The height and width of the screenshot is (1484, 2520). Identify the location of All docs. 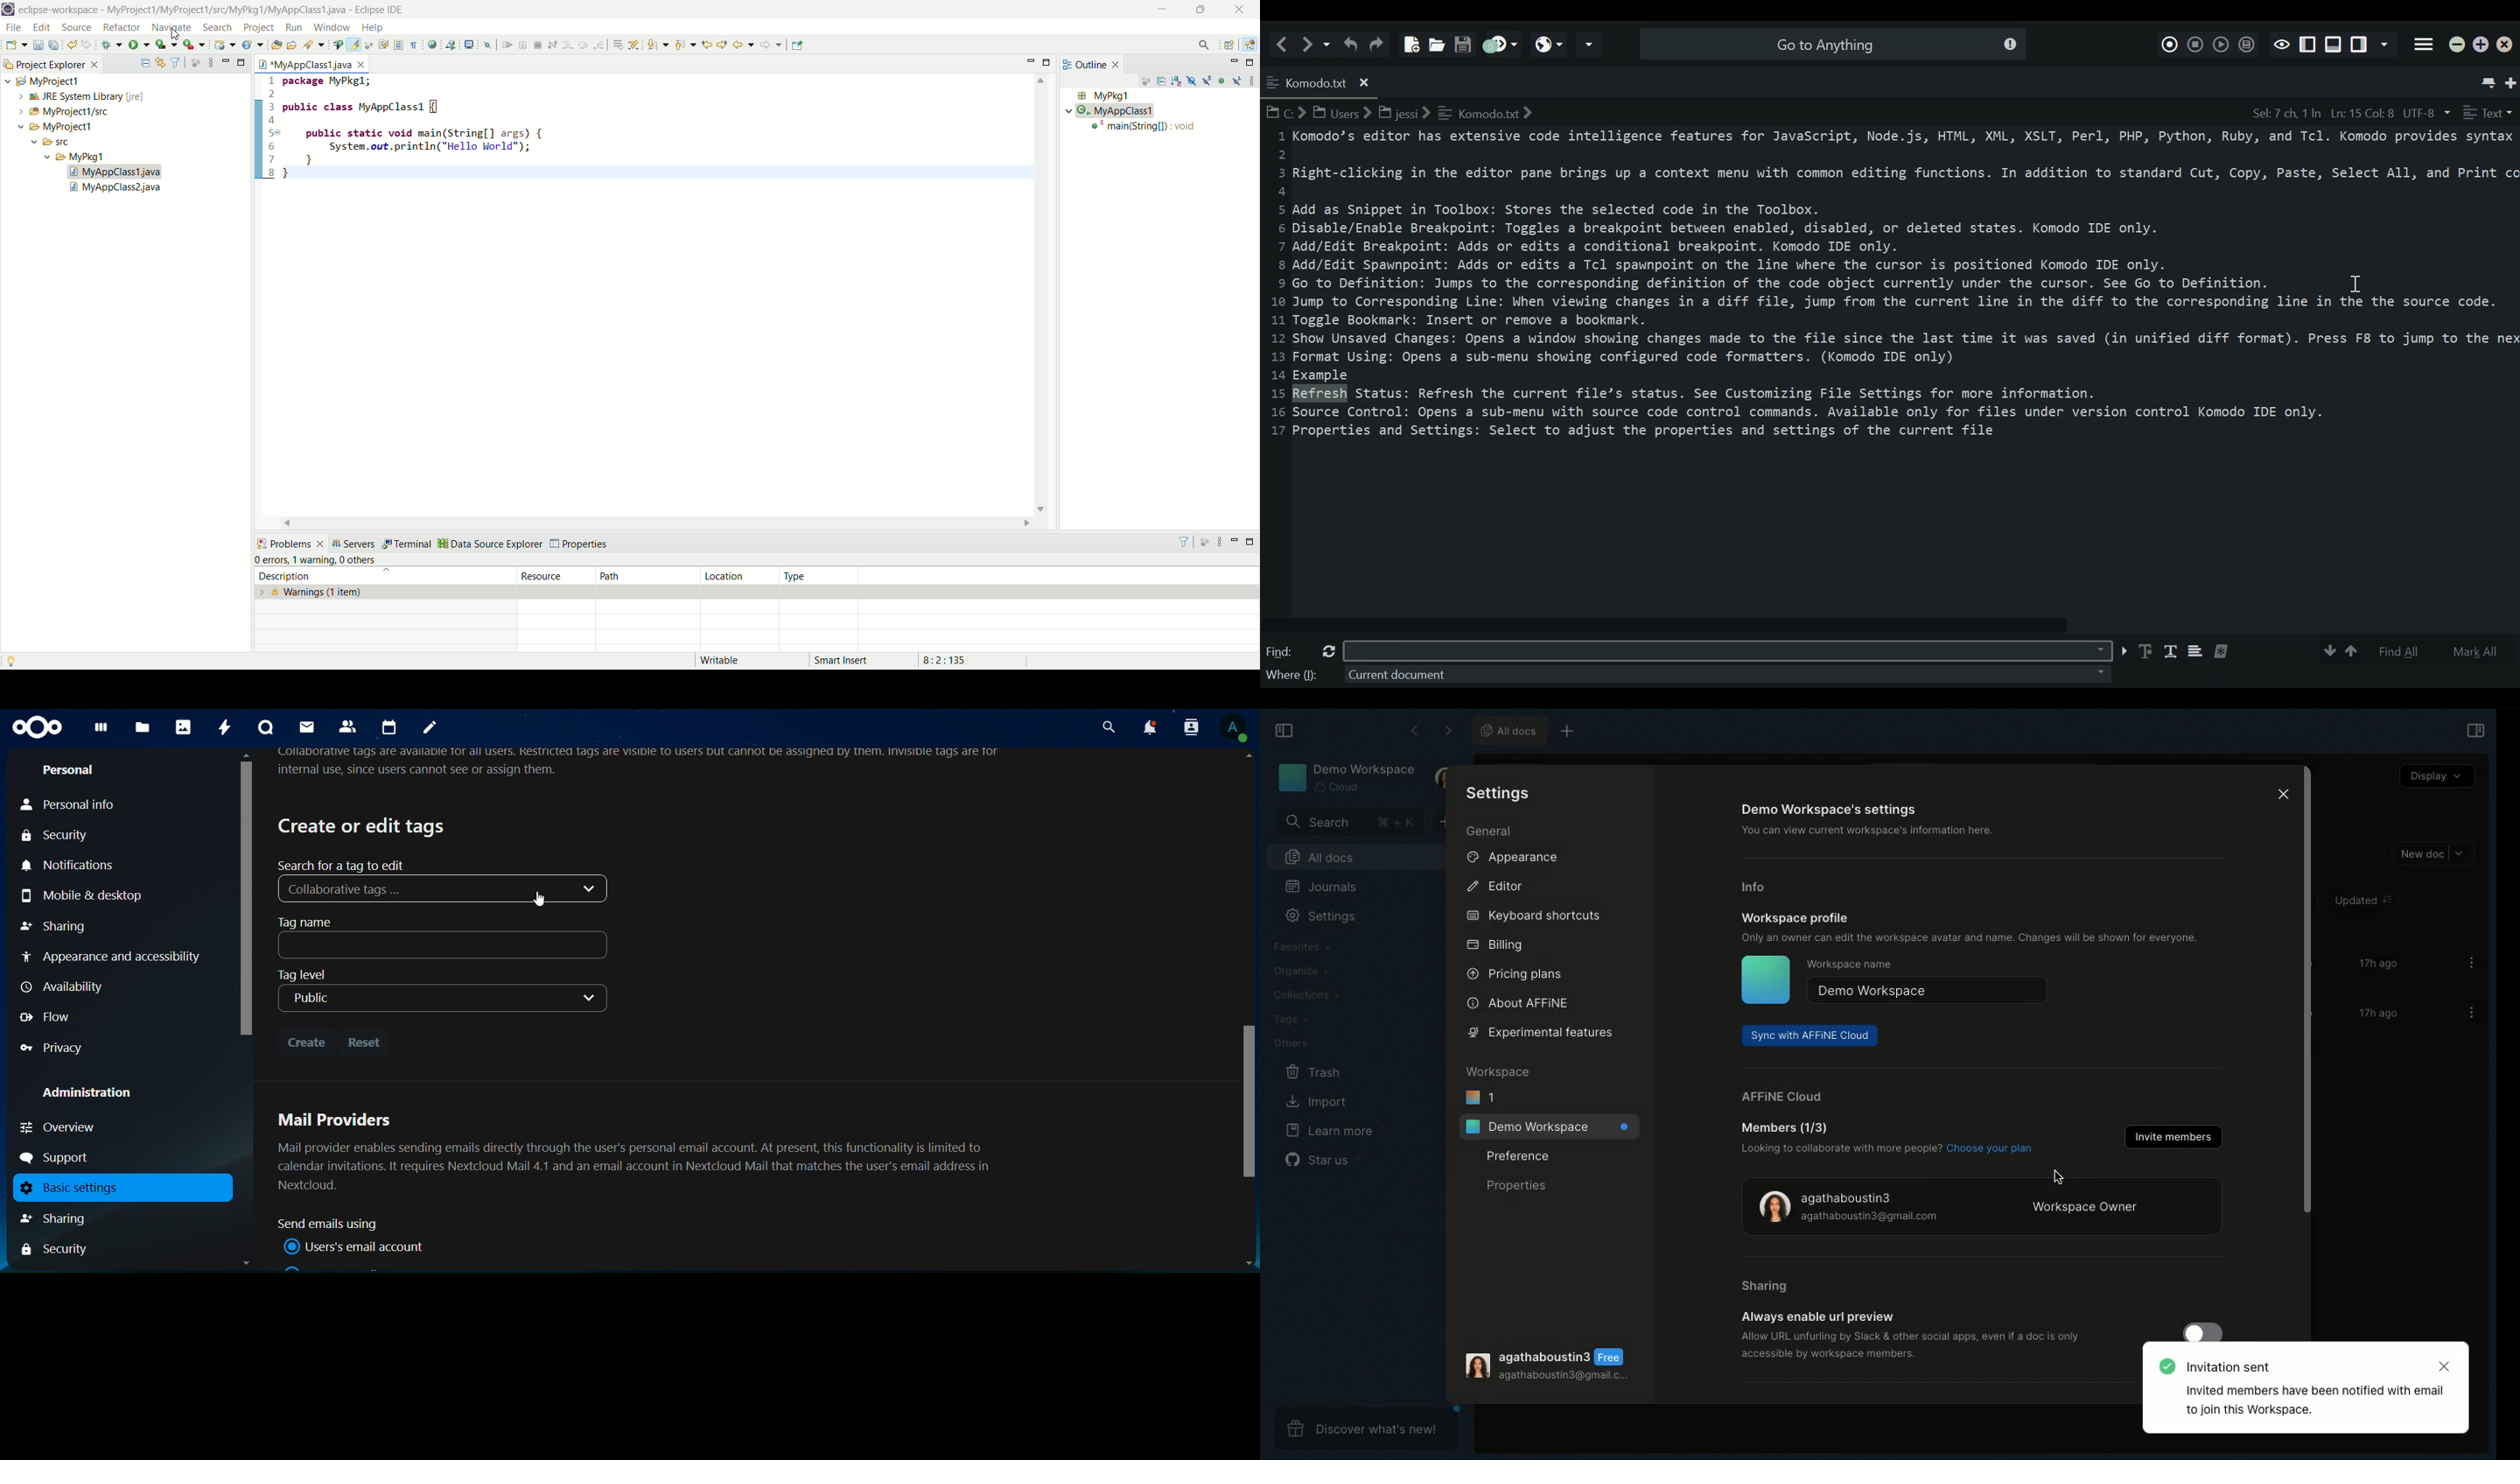
(1361, 857).